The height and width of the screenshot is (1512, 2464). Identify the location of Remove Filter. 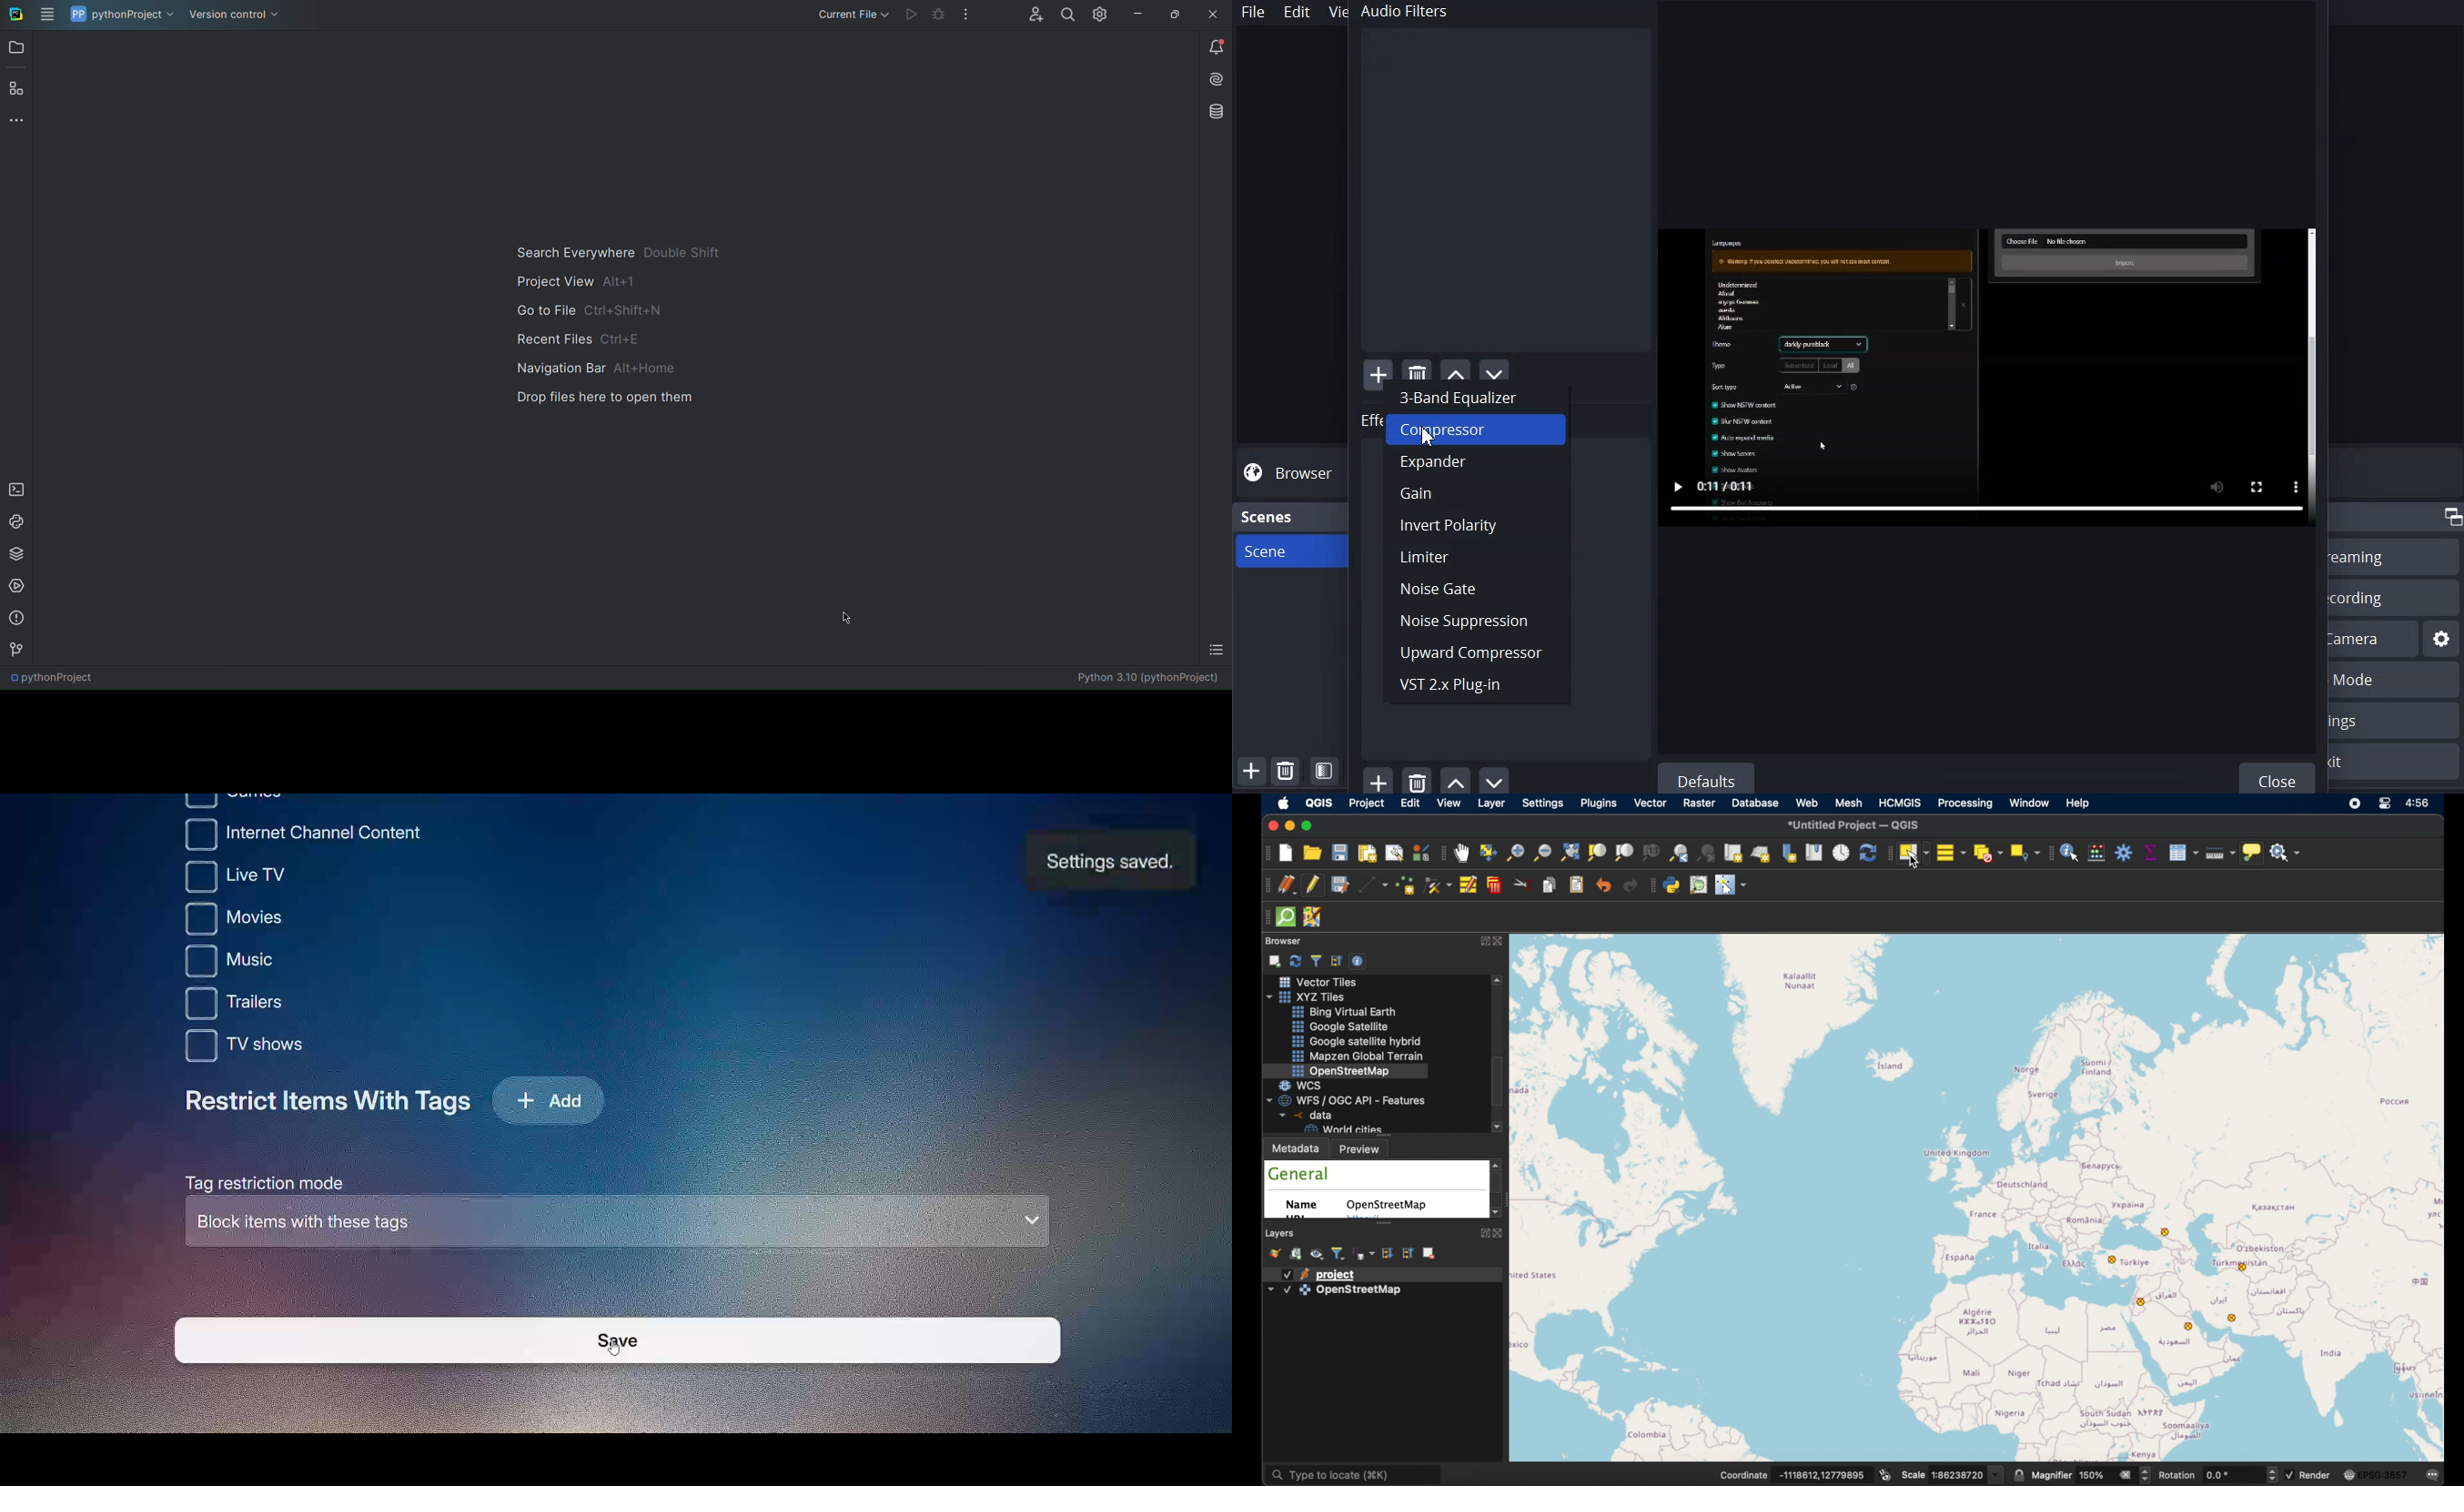
(1417, 779).